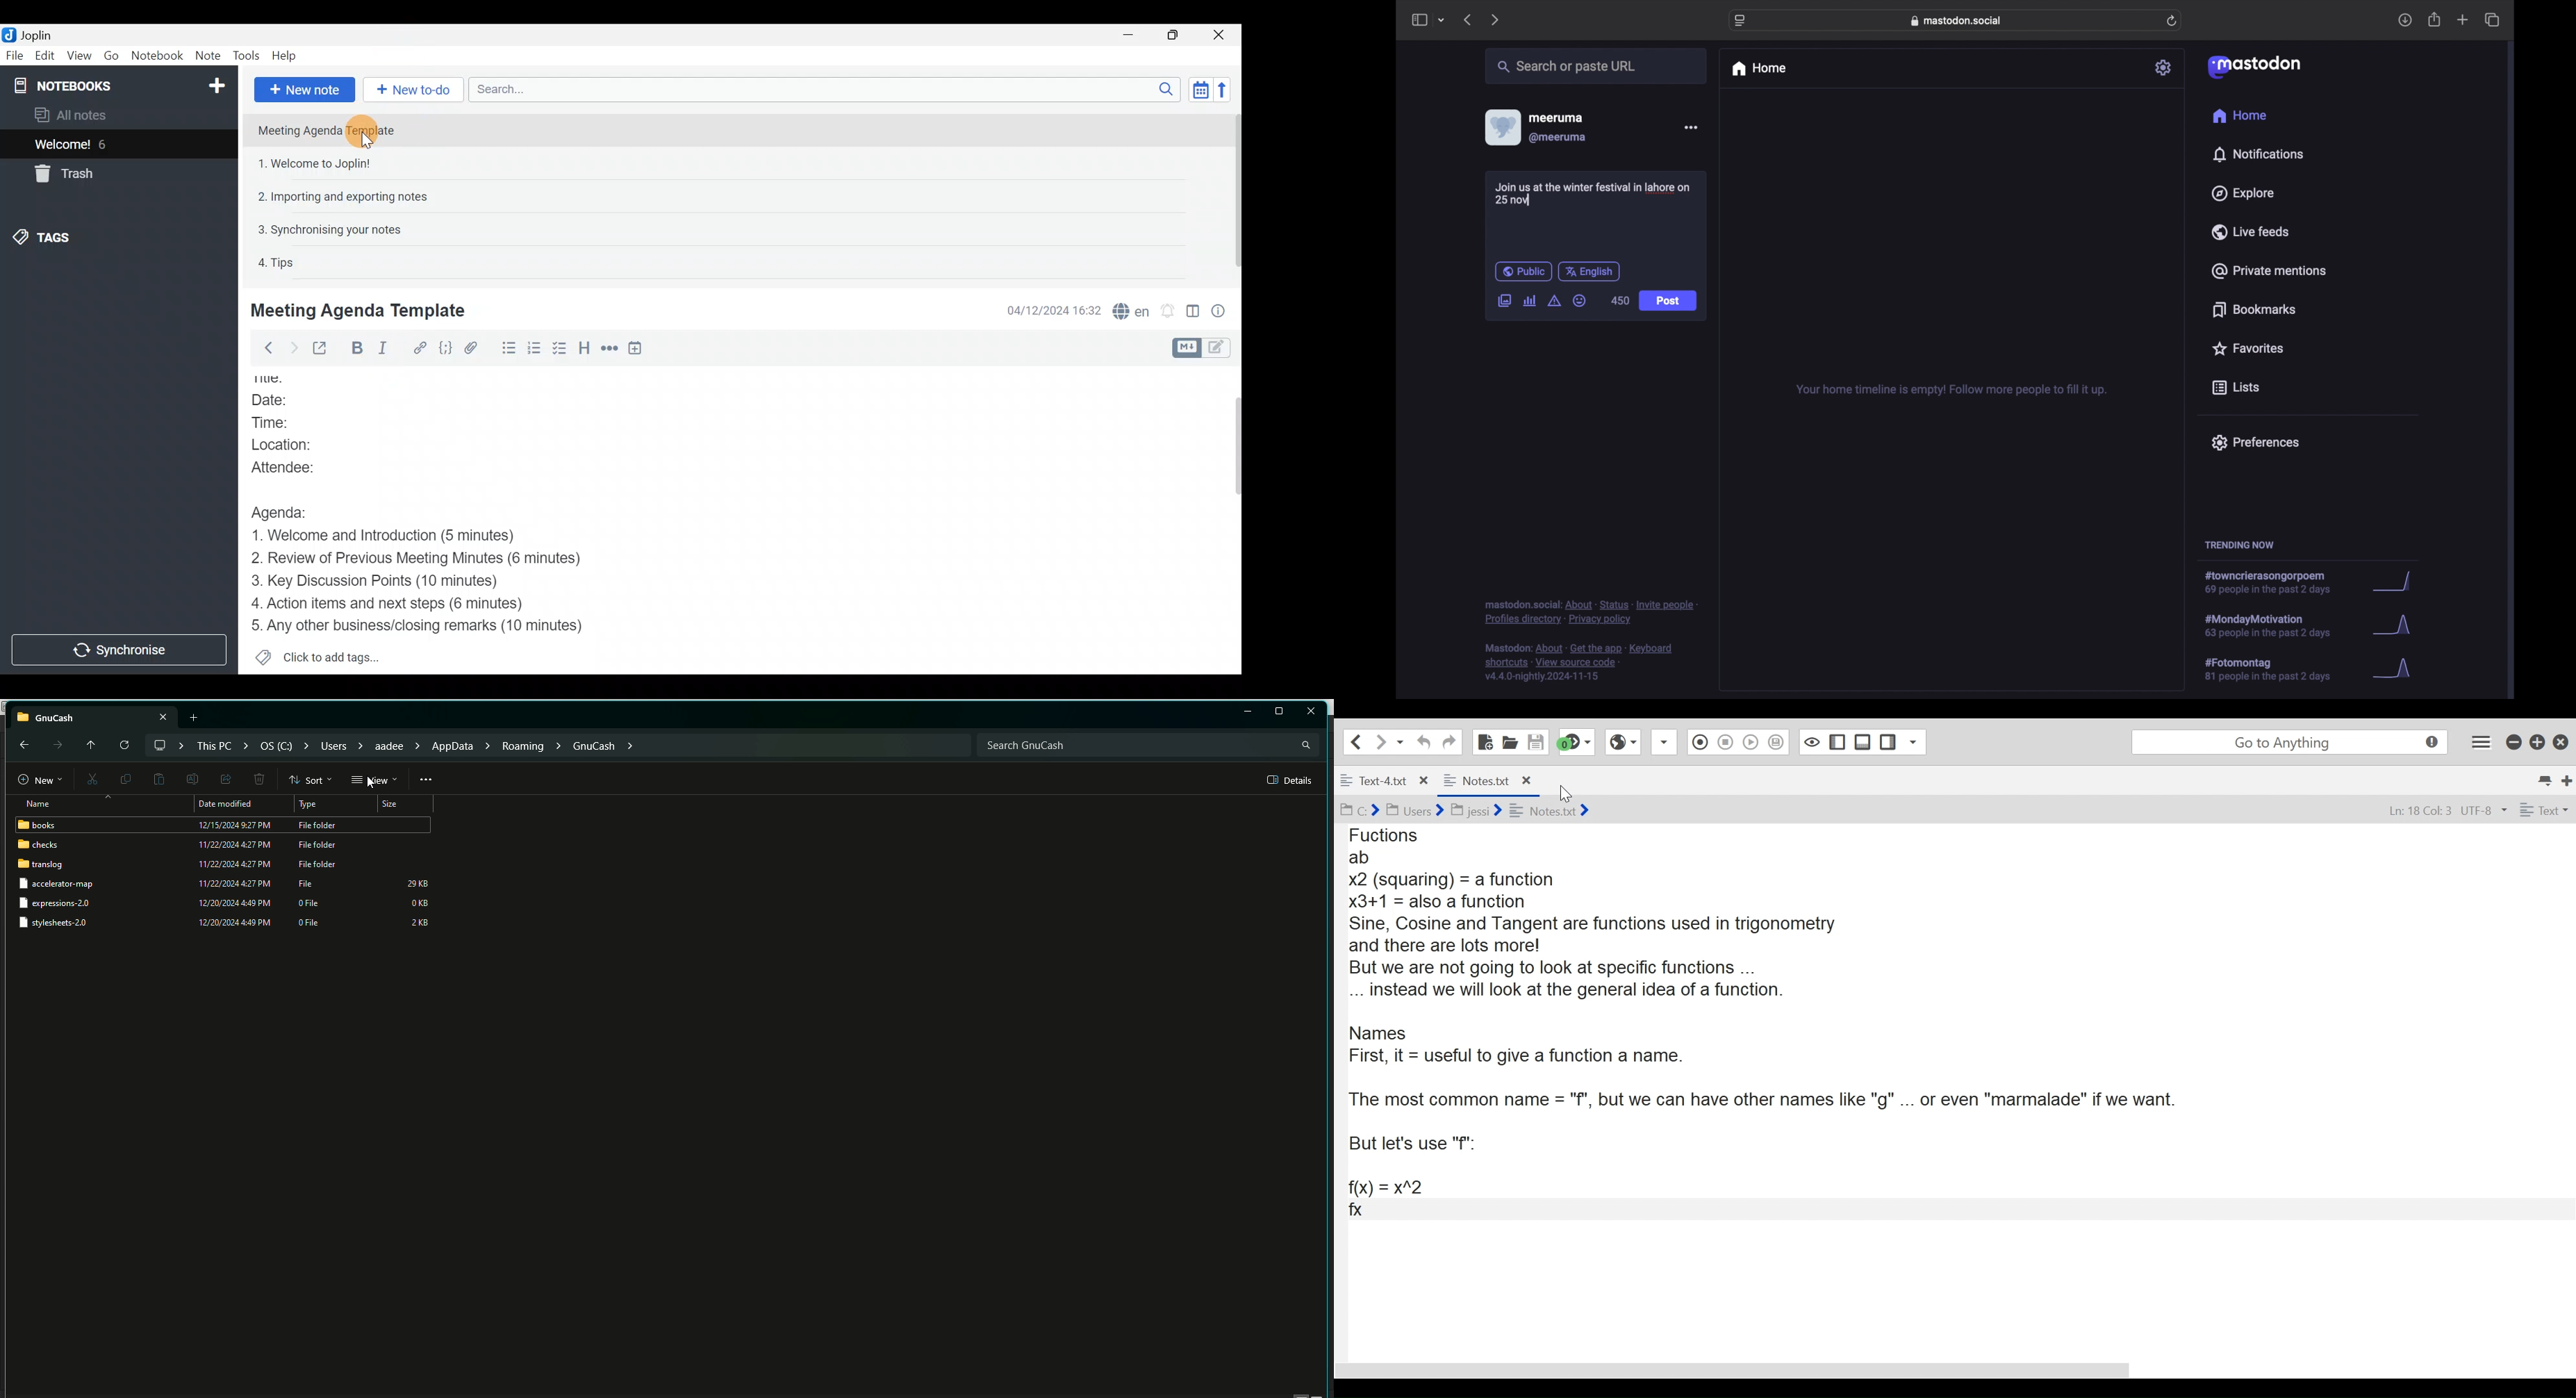 The height and width of the screenshot is (1400, 2576). Describe the element at coordinates (1224, 90) in the screenshot. I see `Reverse sort order` at that location.